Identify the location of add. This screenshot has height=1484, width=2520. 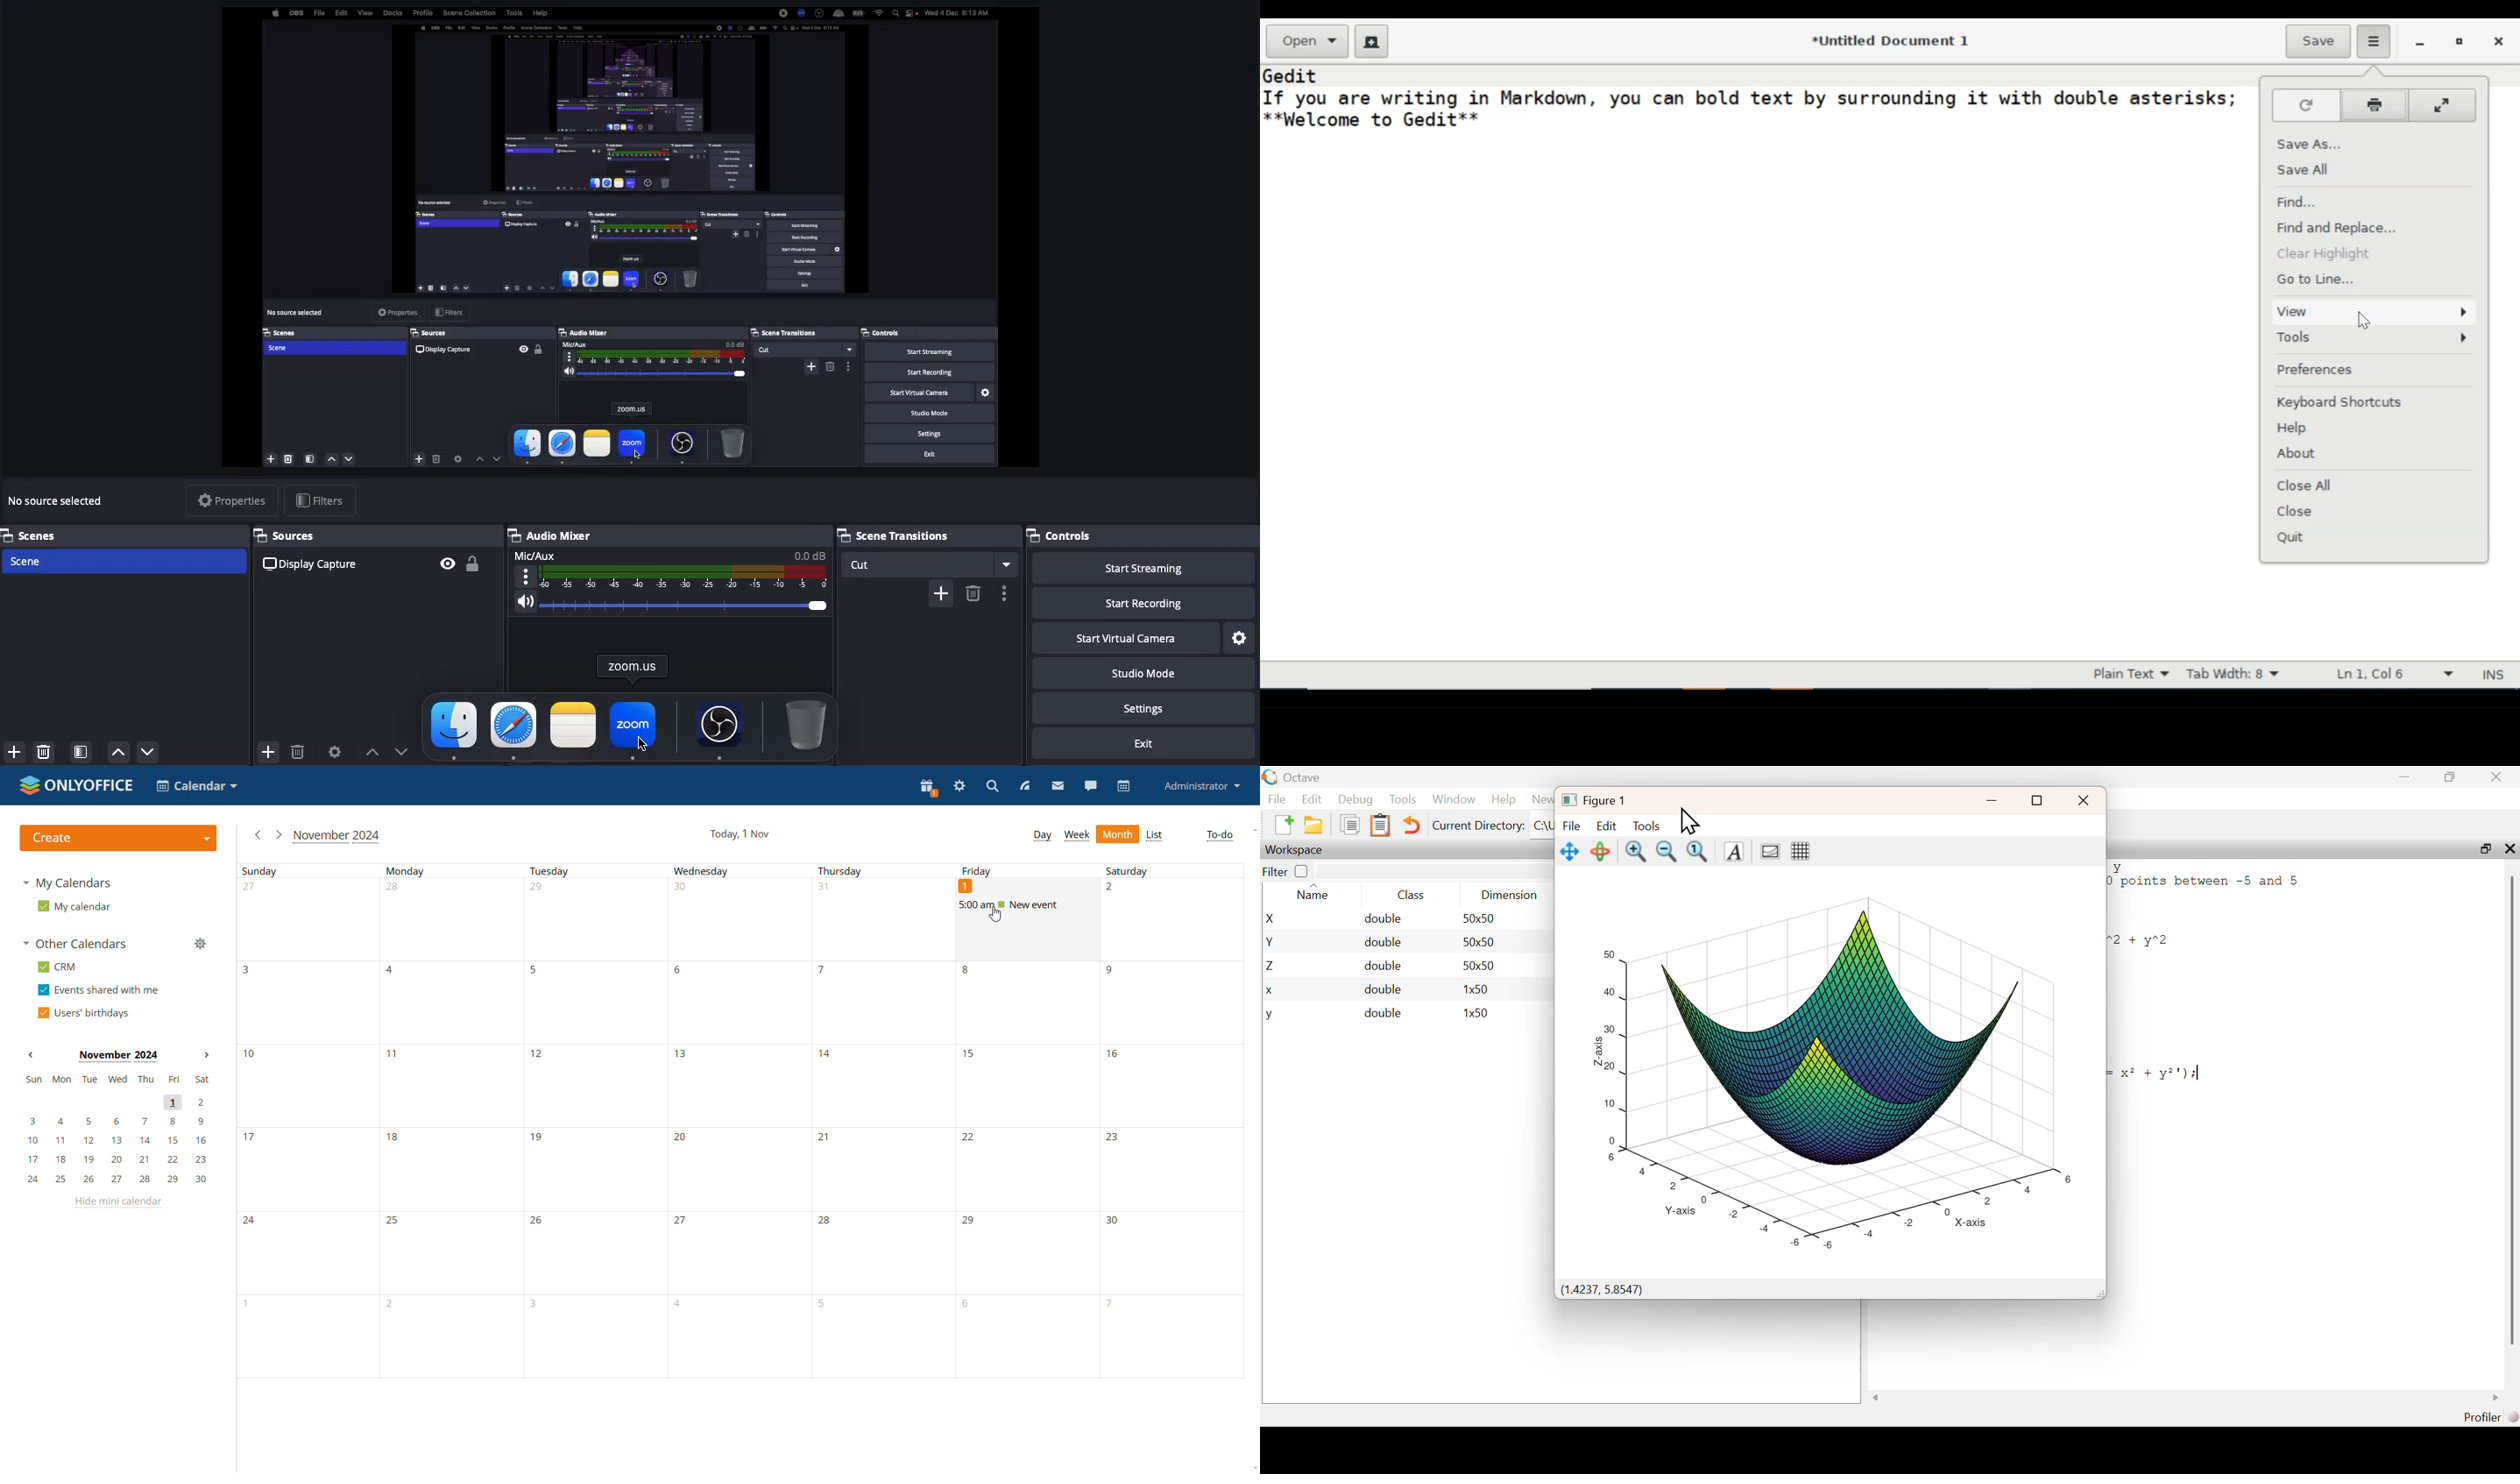
(935, 592).